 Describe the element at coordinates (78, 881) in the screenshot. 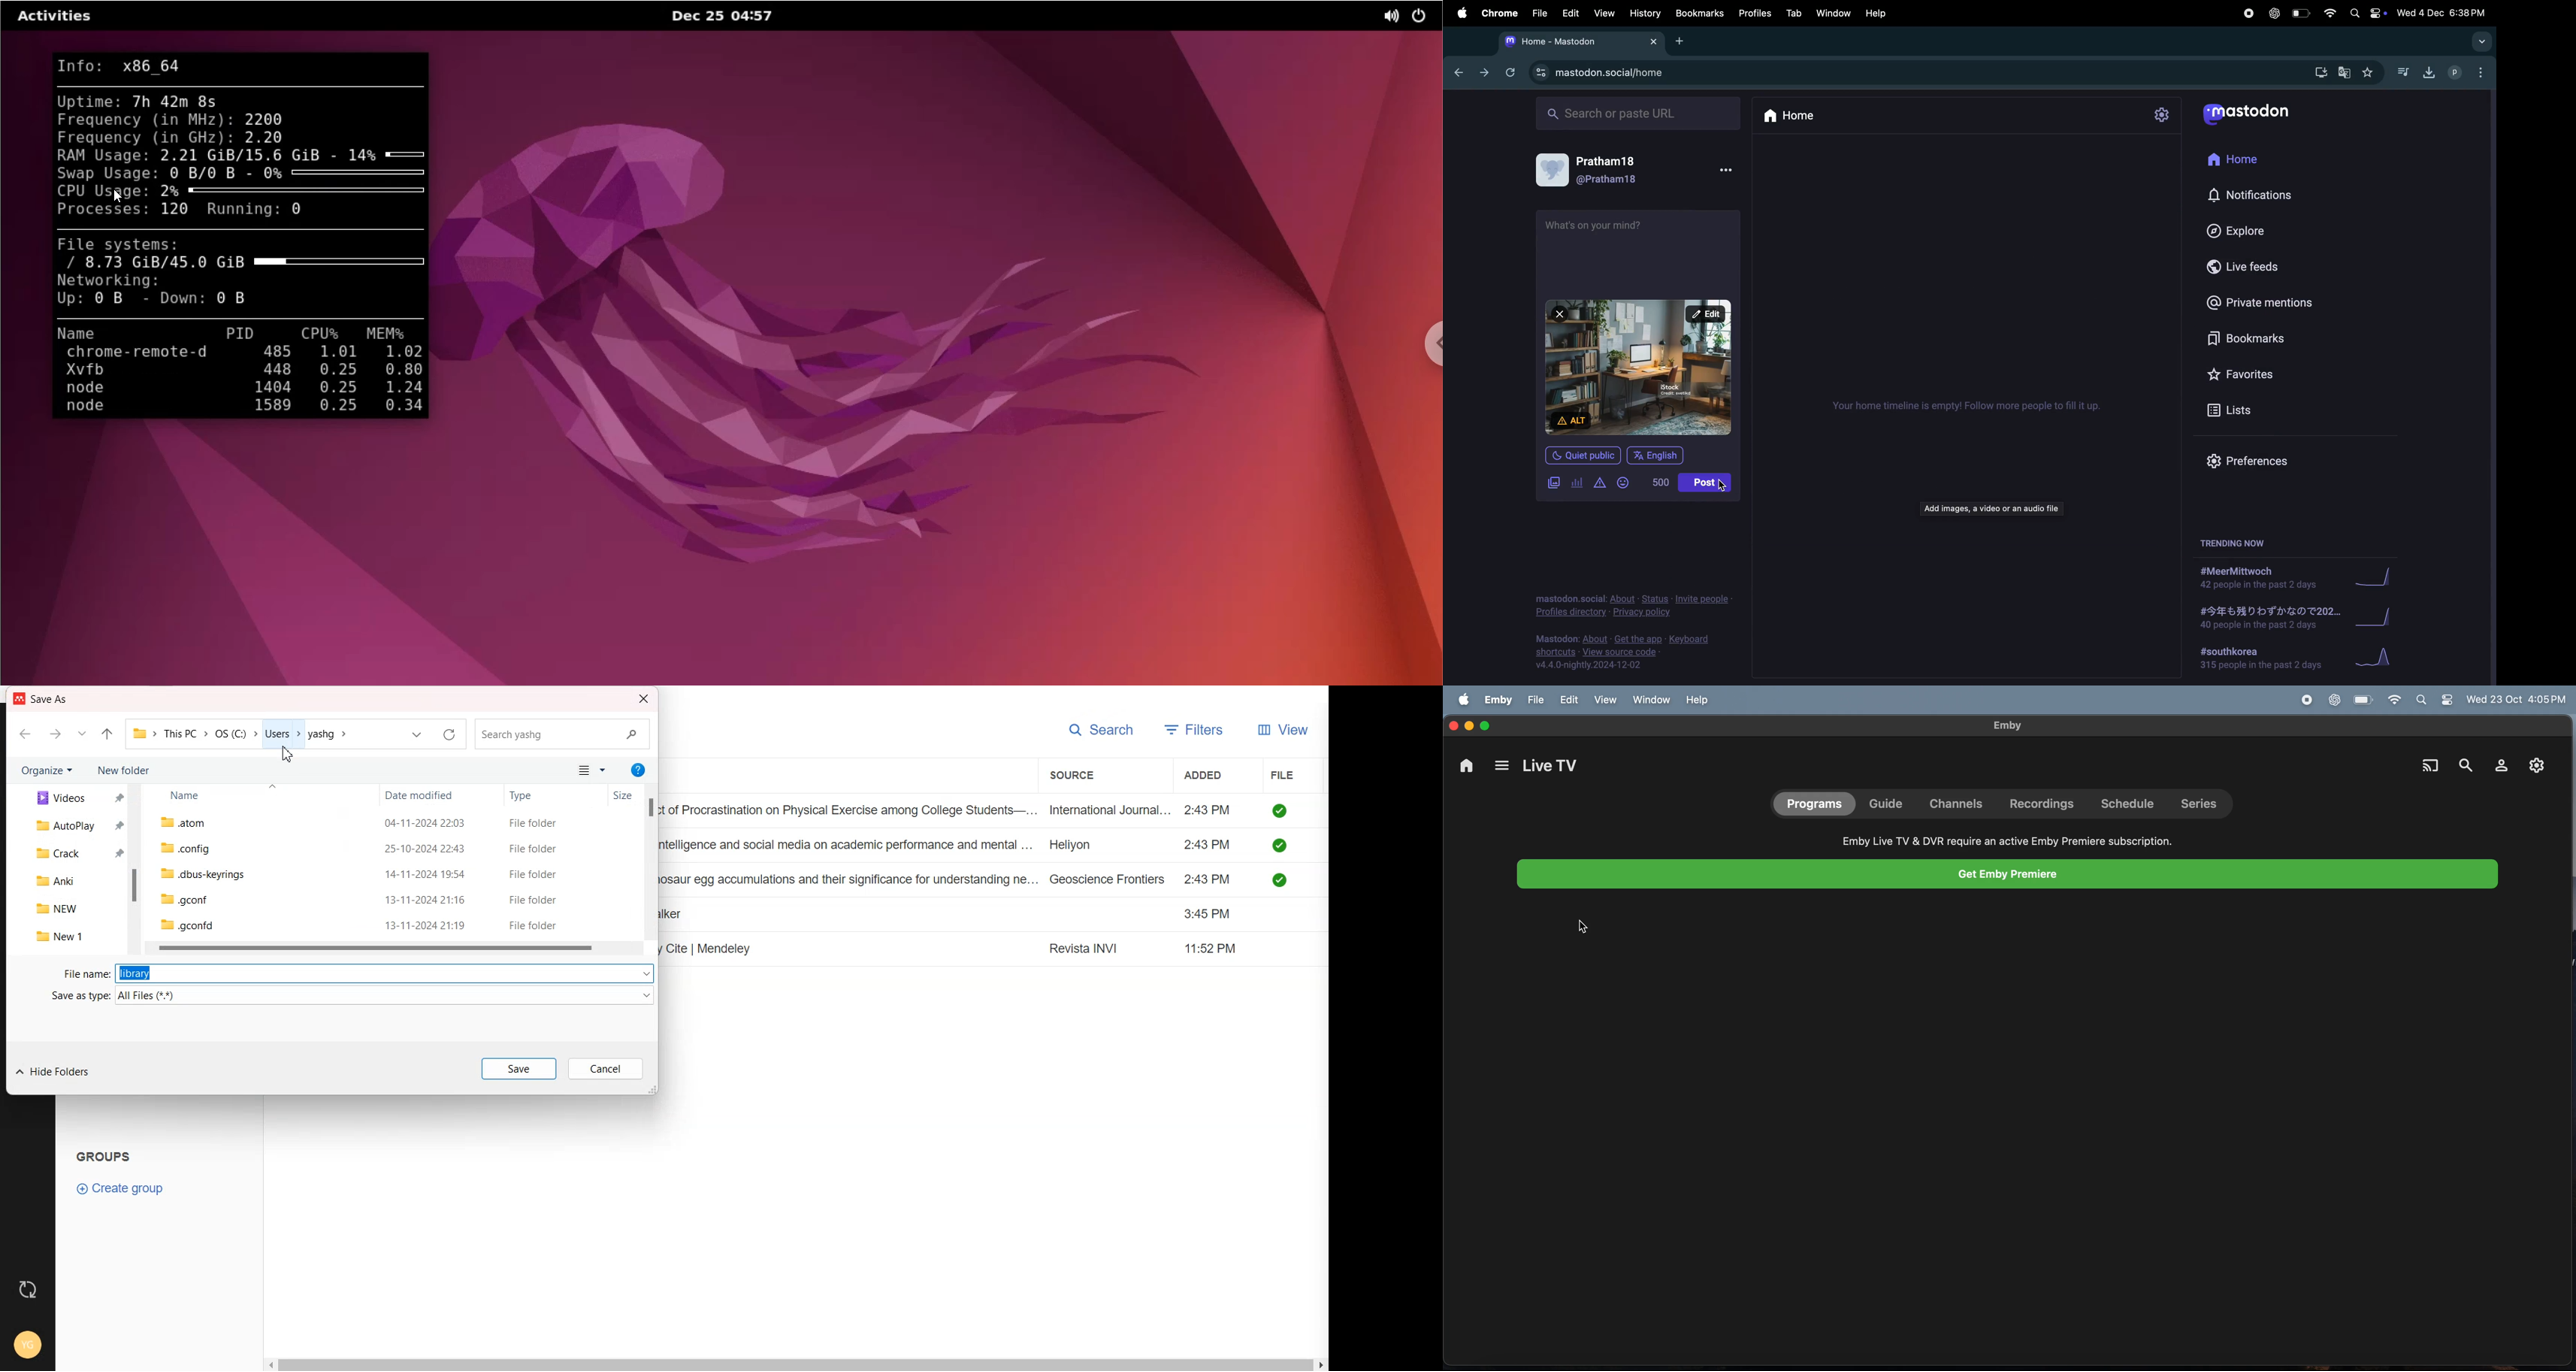

I see `Anki` at that location.